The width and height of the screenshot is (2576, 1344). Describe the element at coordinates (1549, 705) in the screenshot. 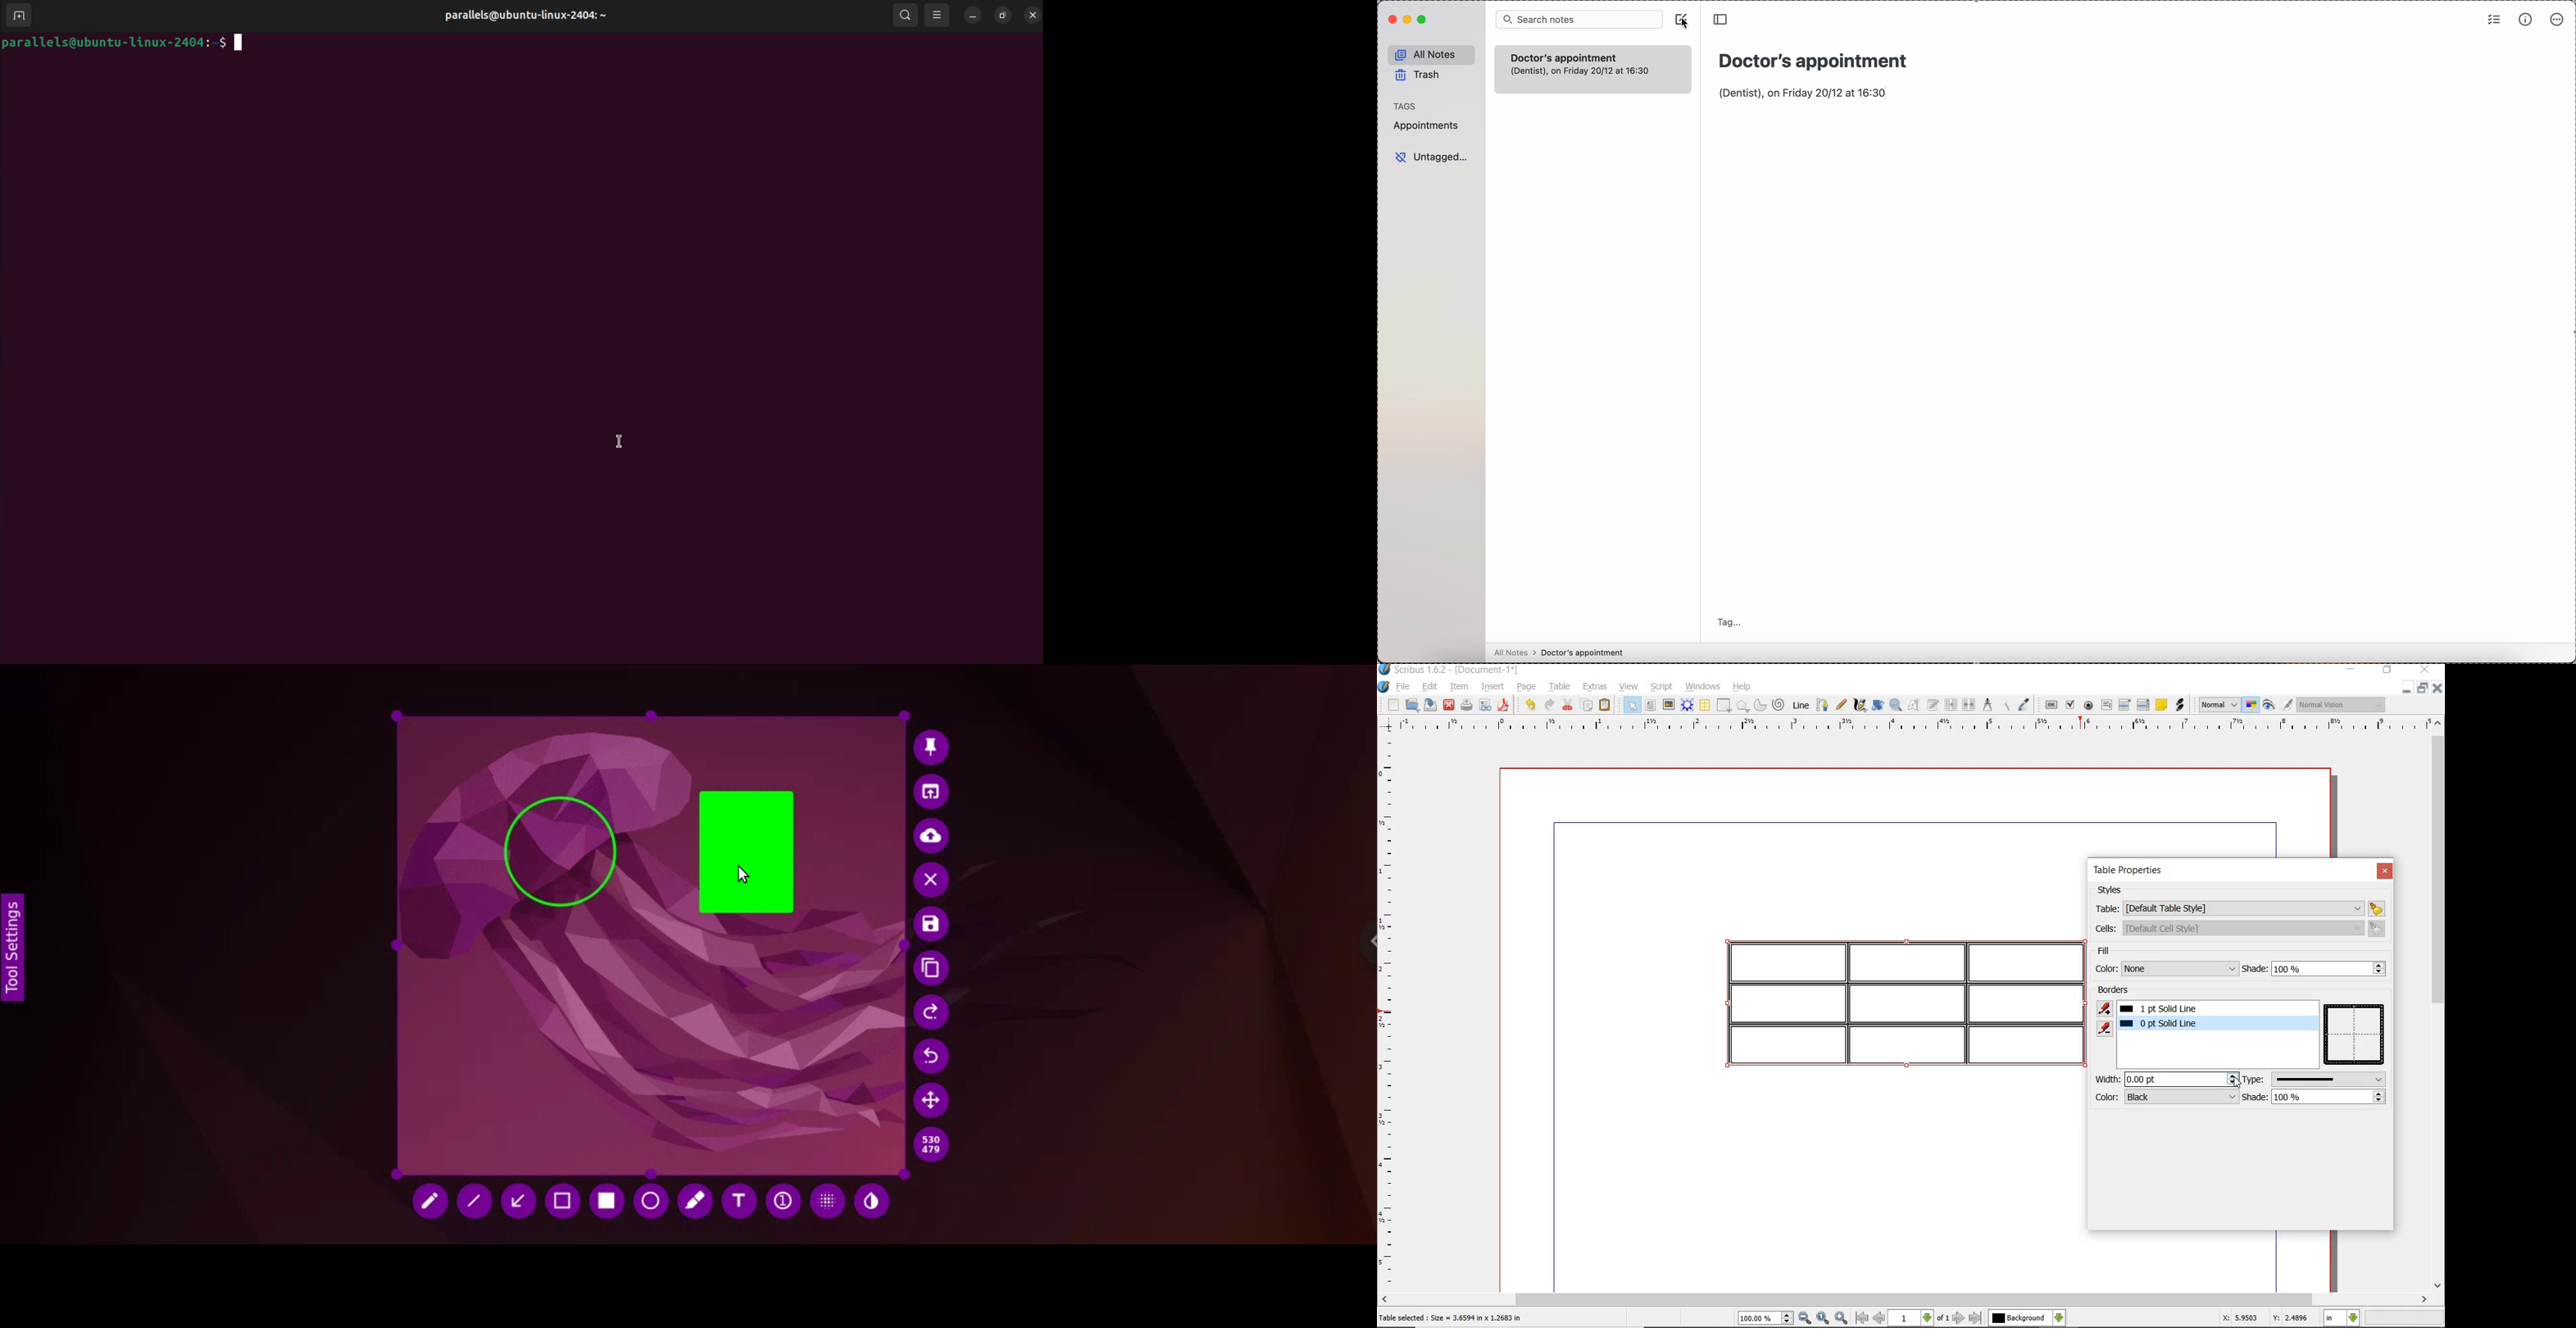

I see `redo` at that location.